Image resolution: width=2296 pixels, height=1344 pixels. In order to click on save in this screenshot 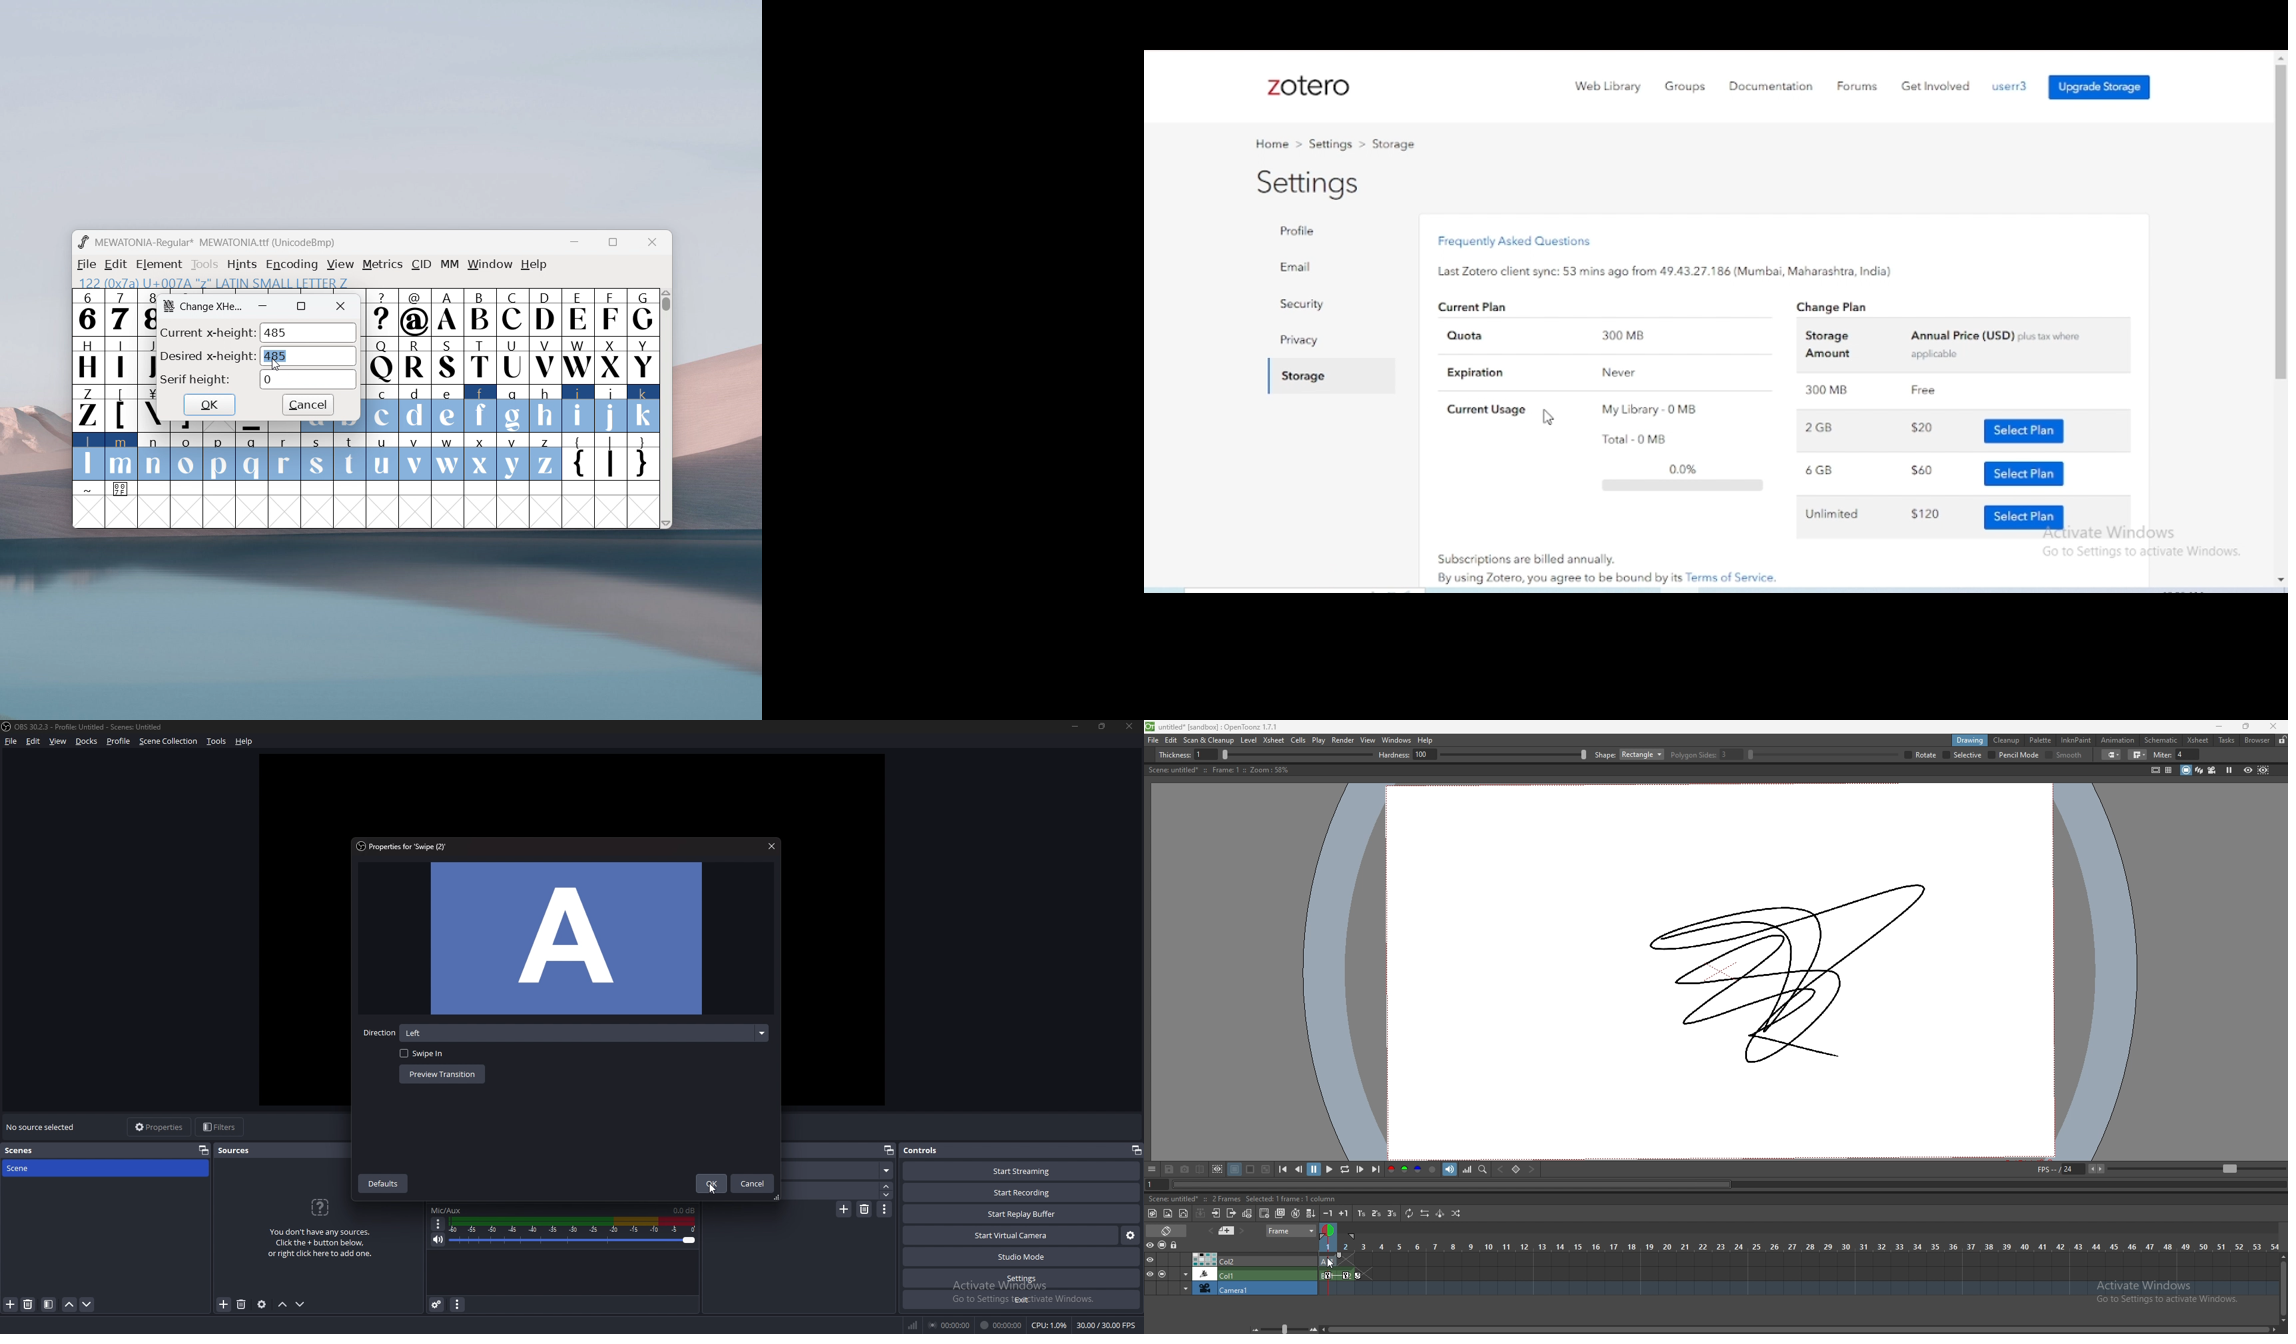, I will do `click(1169, 1171)`.